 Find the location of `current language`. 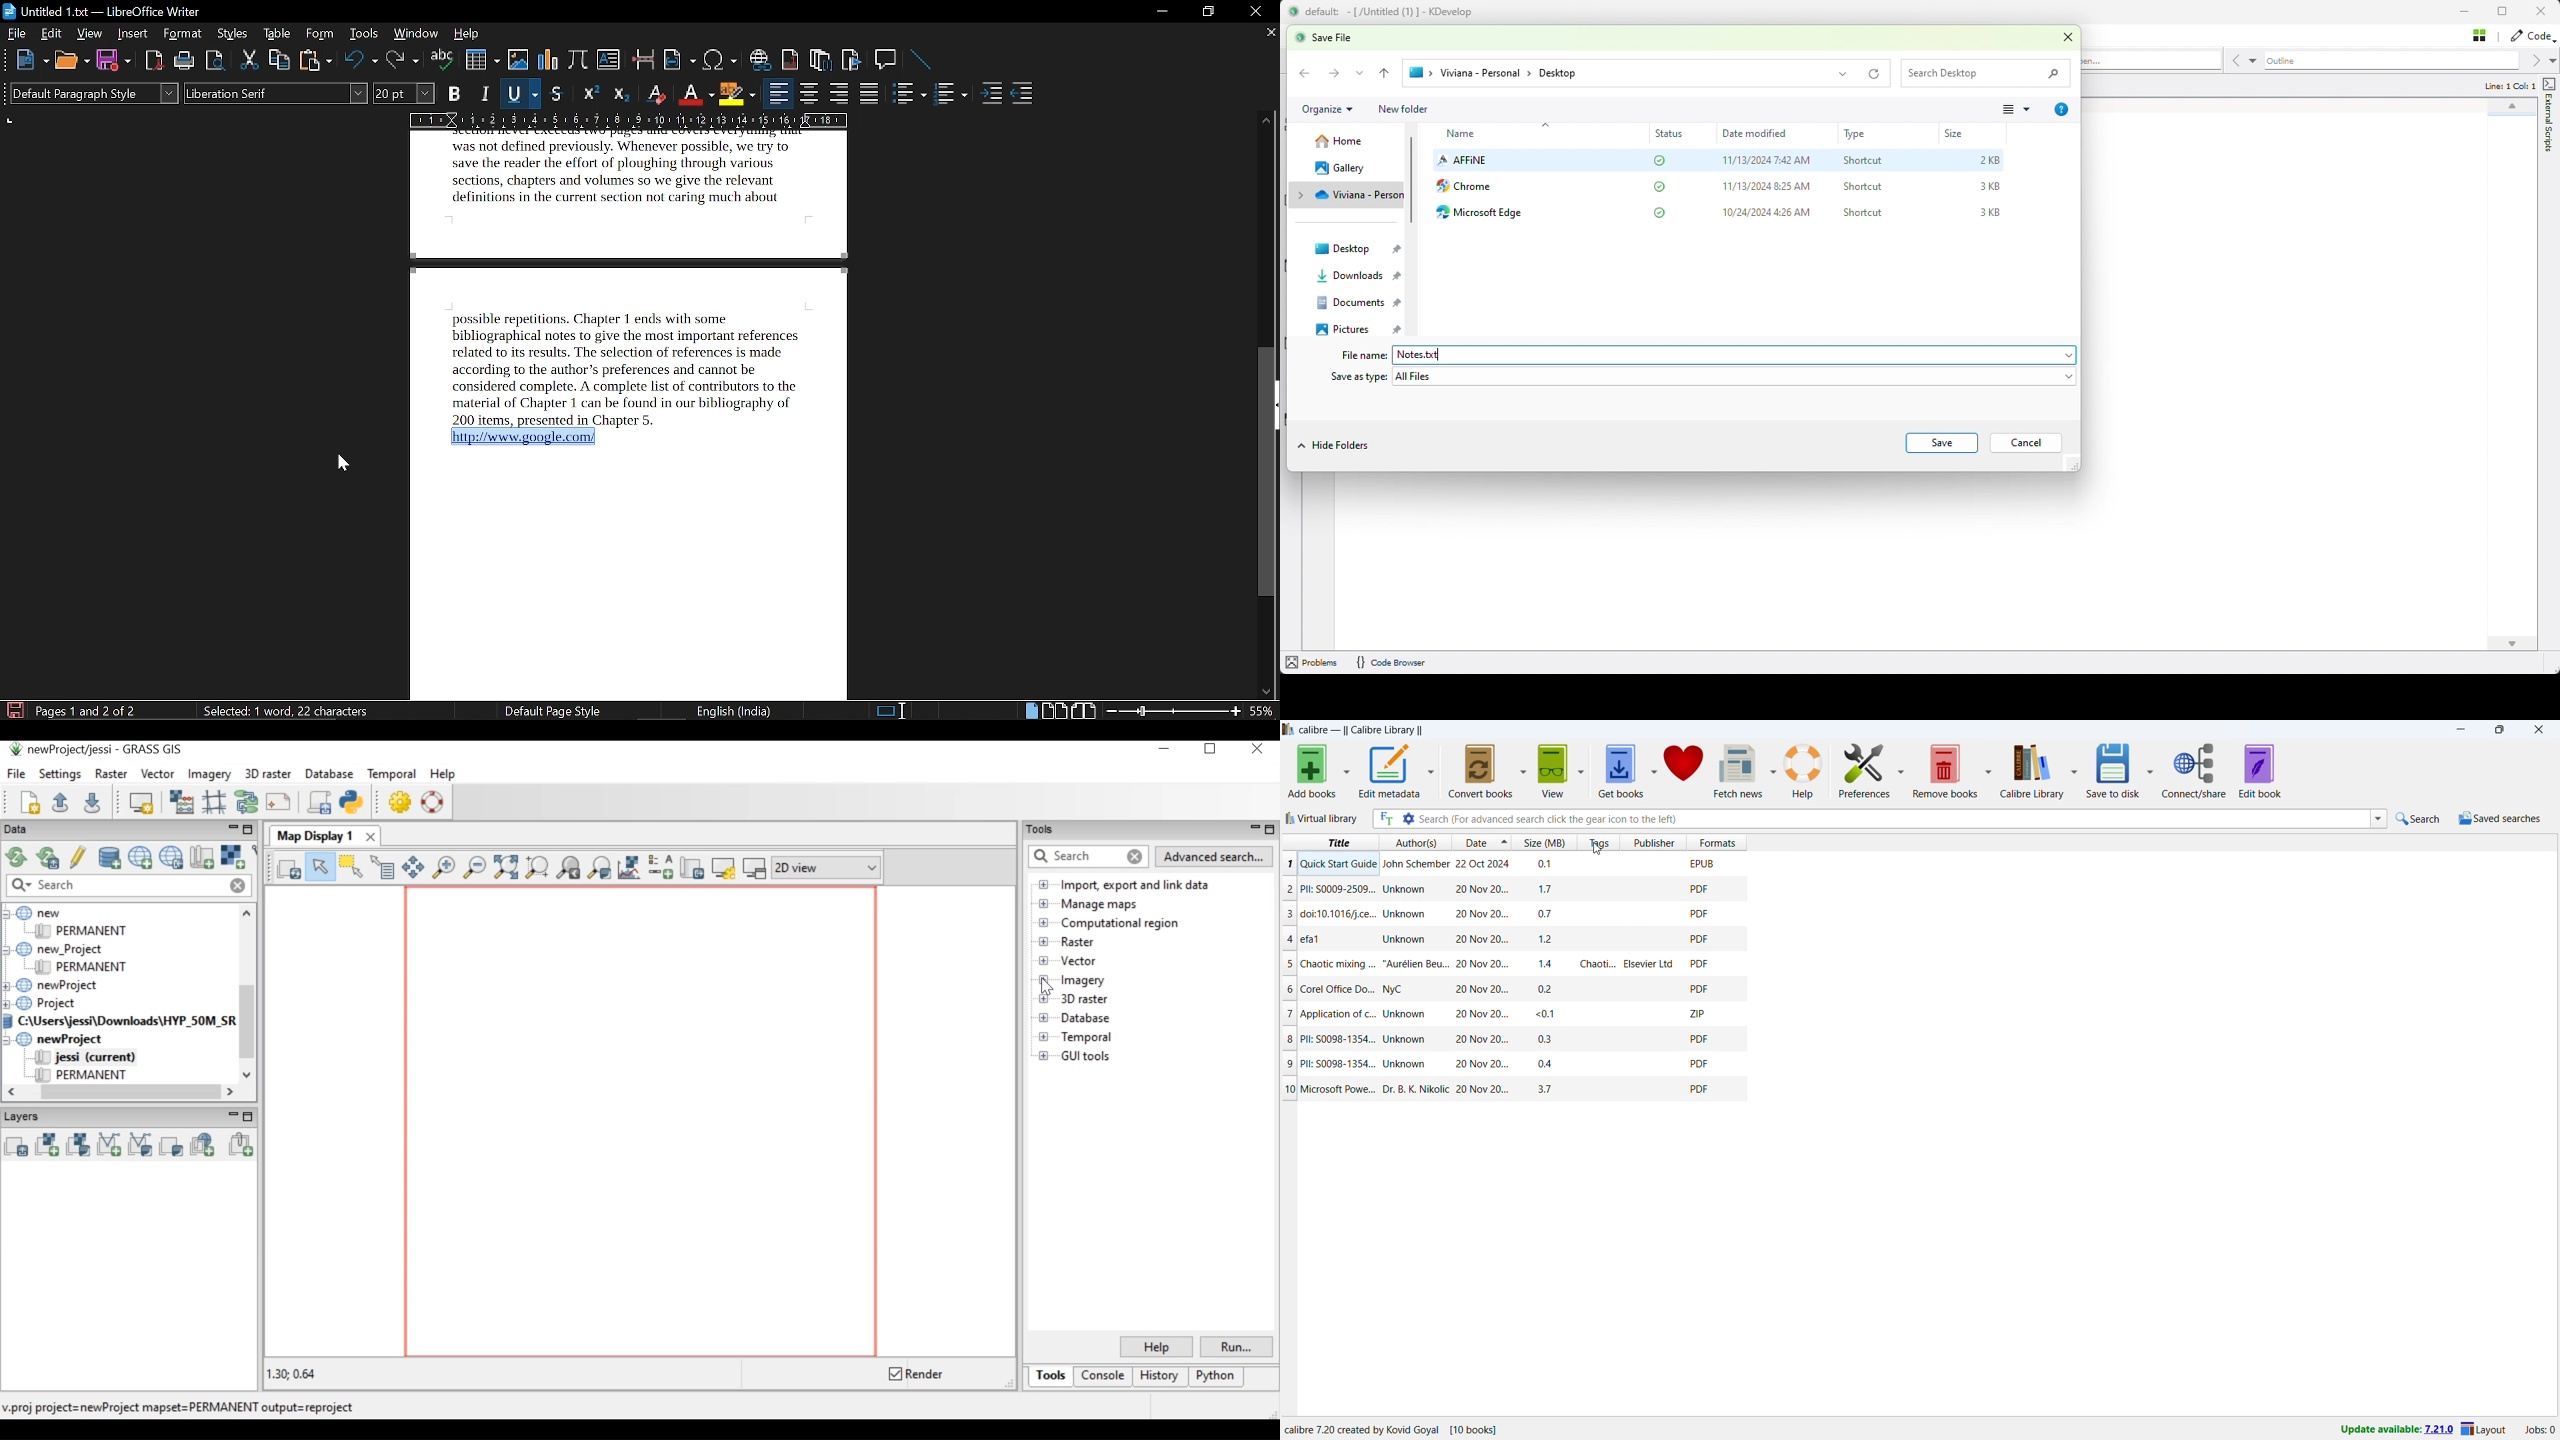

current language is located at coordinates (732, 711).